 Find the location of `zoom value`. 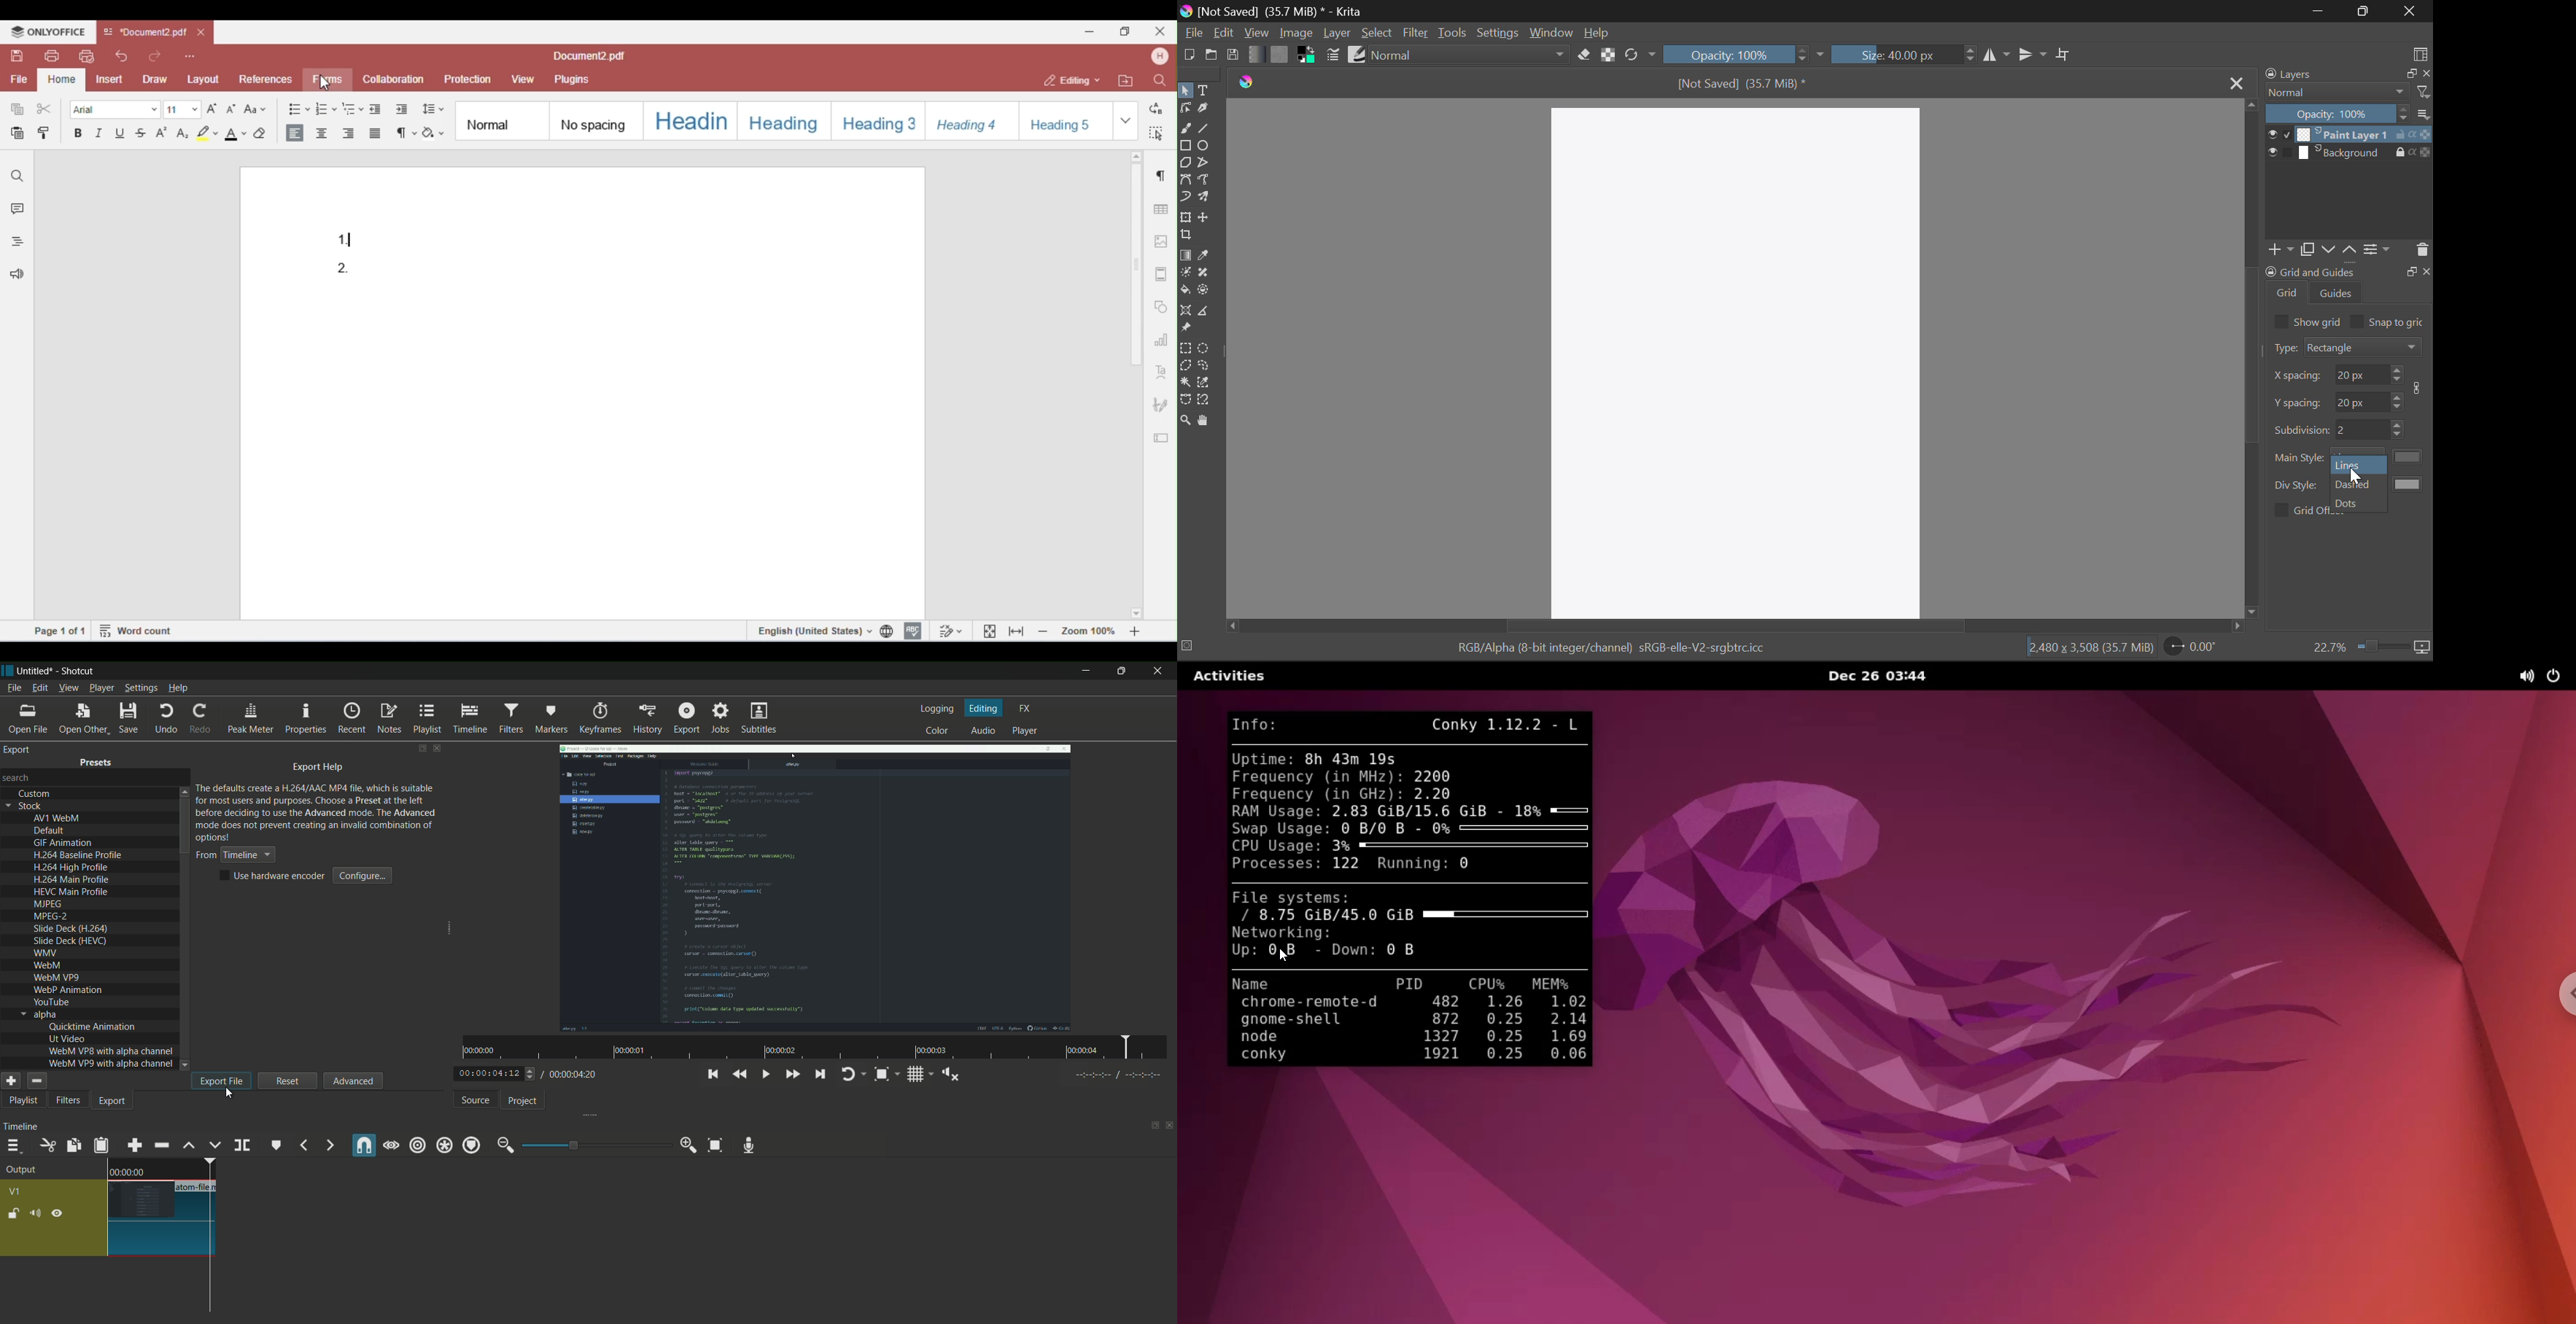

zoom value is located at coordinates (2330, 646).